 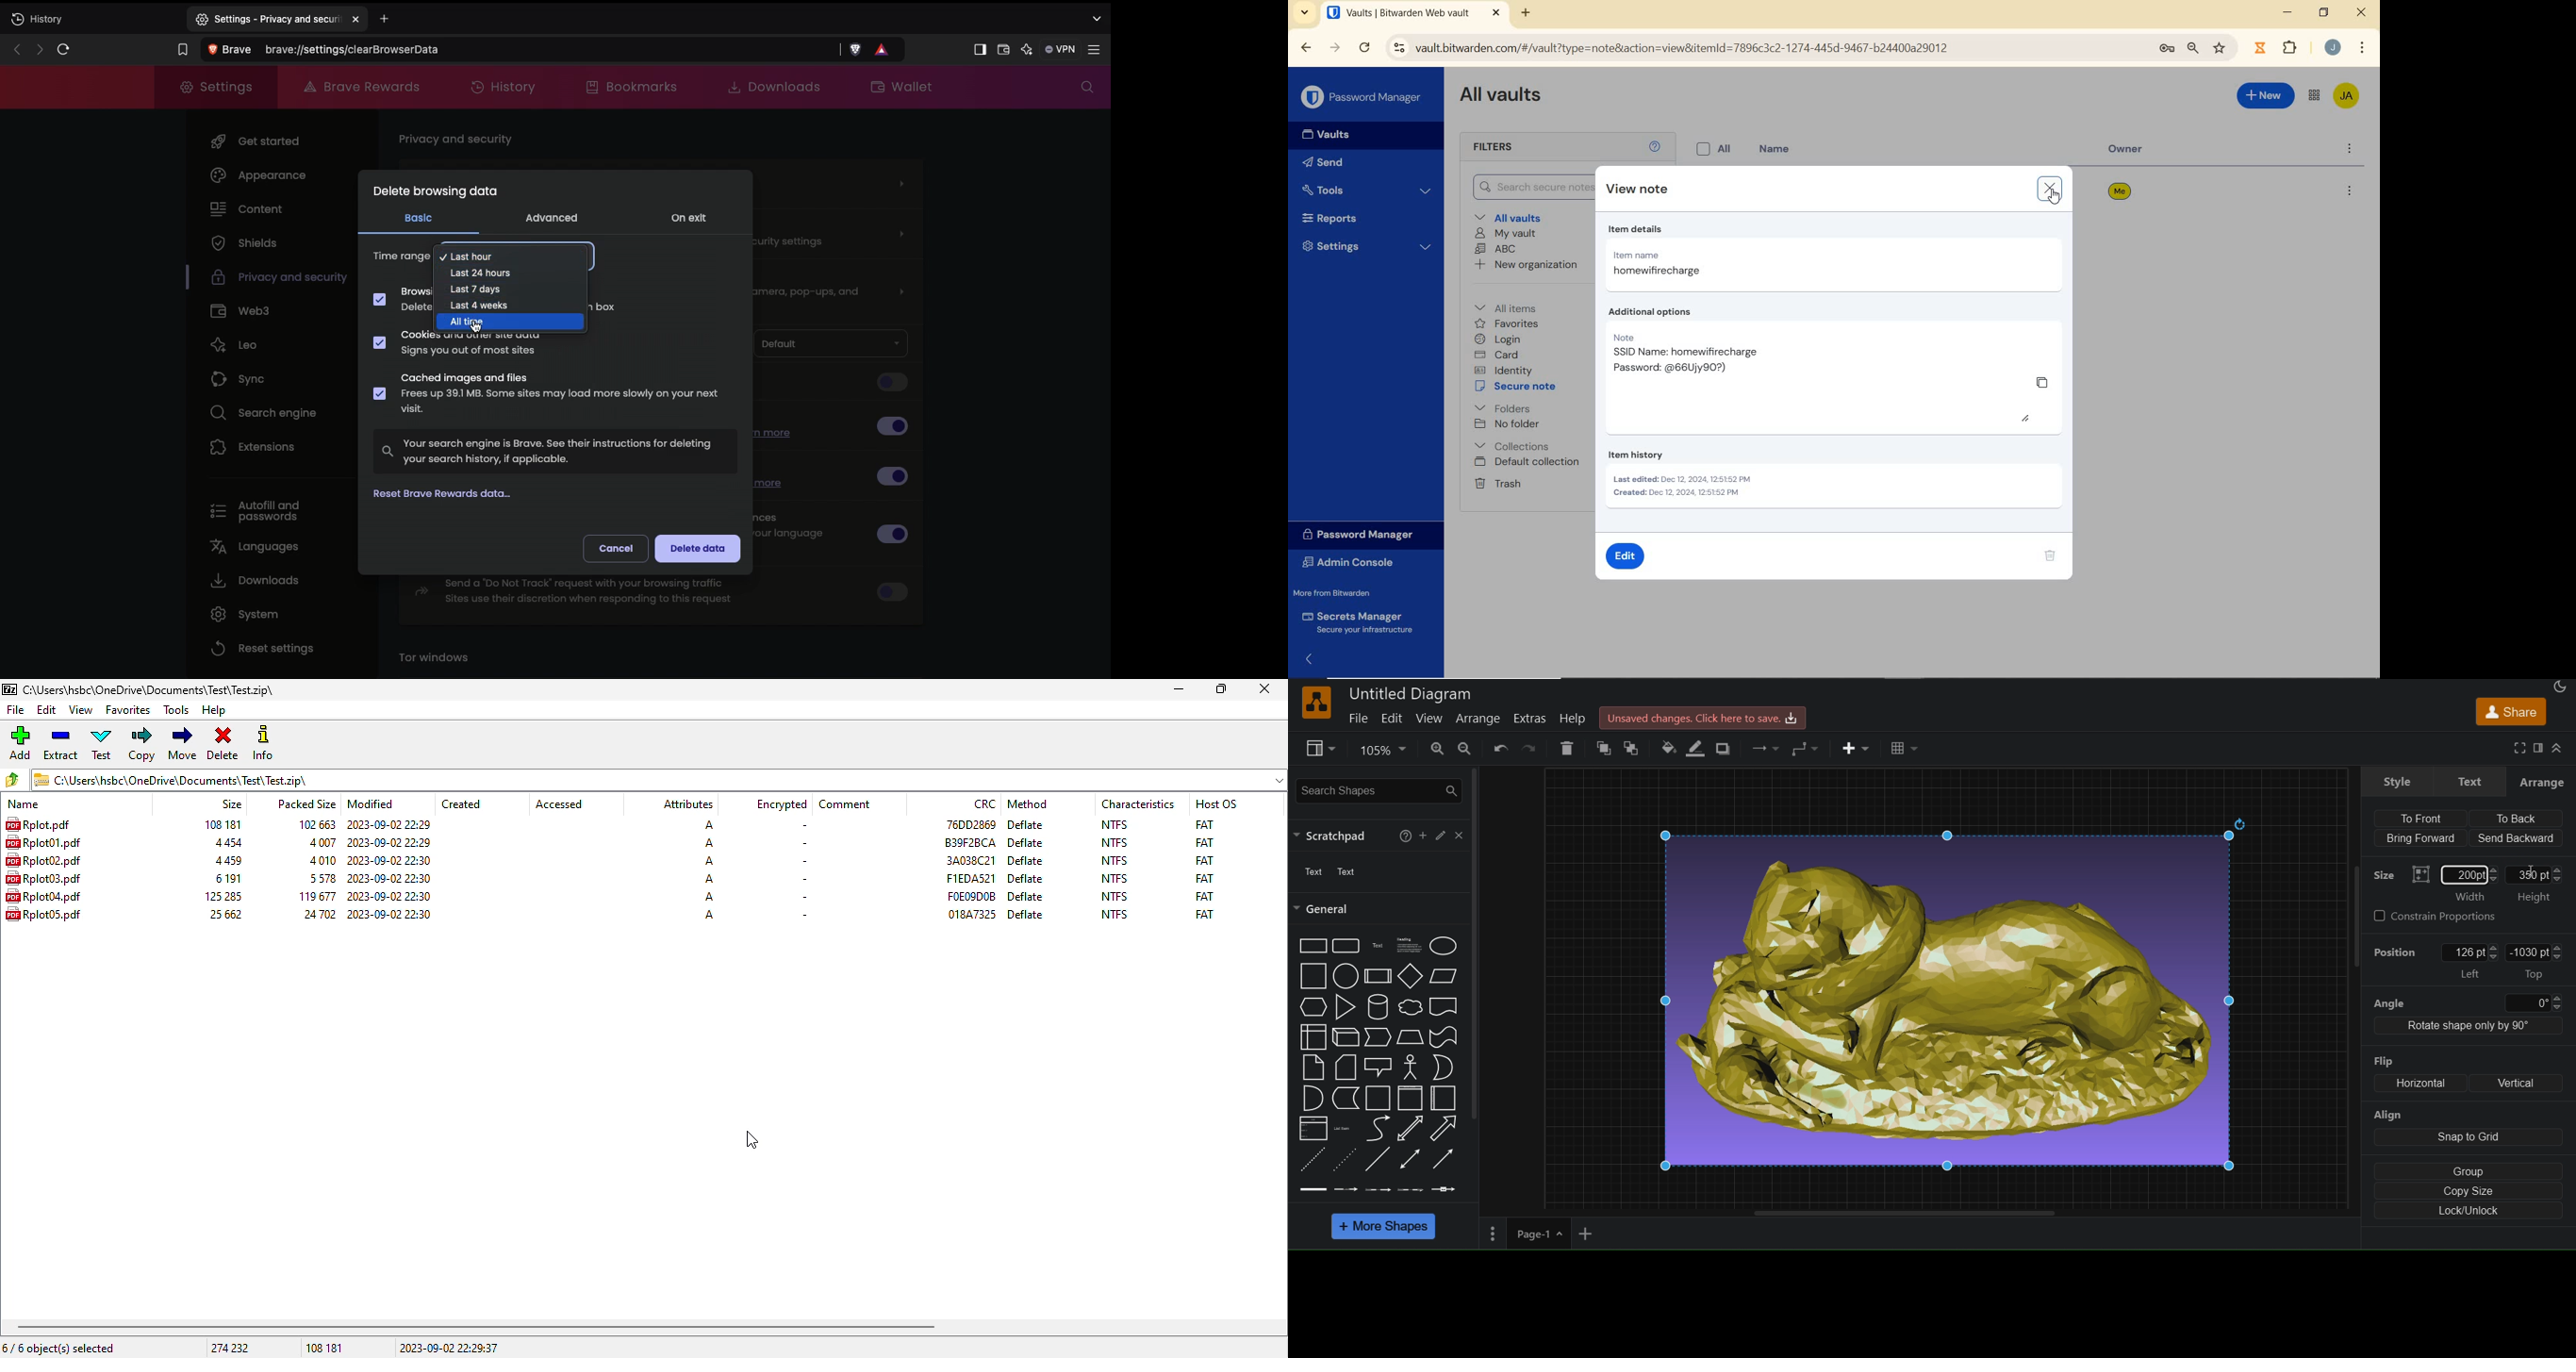 I want to click on shadow, so click(x=1728, y=748).